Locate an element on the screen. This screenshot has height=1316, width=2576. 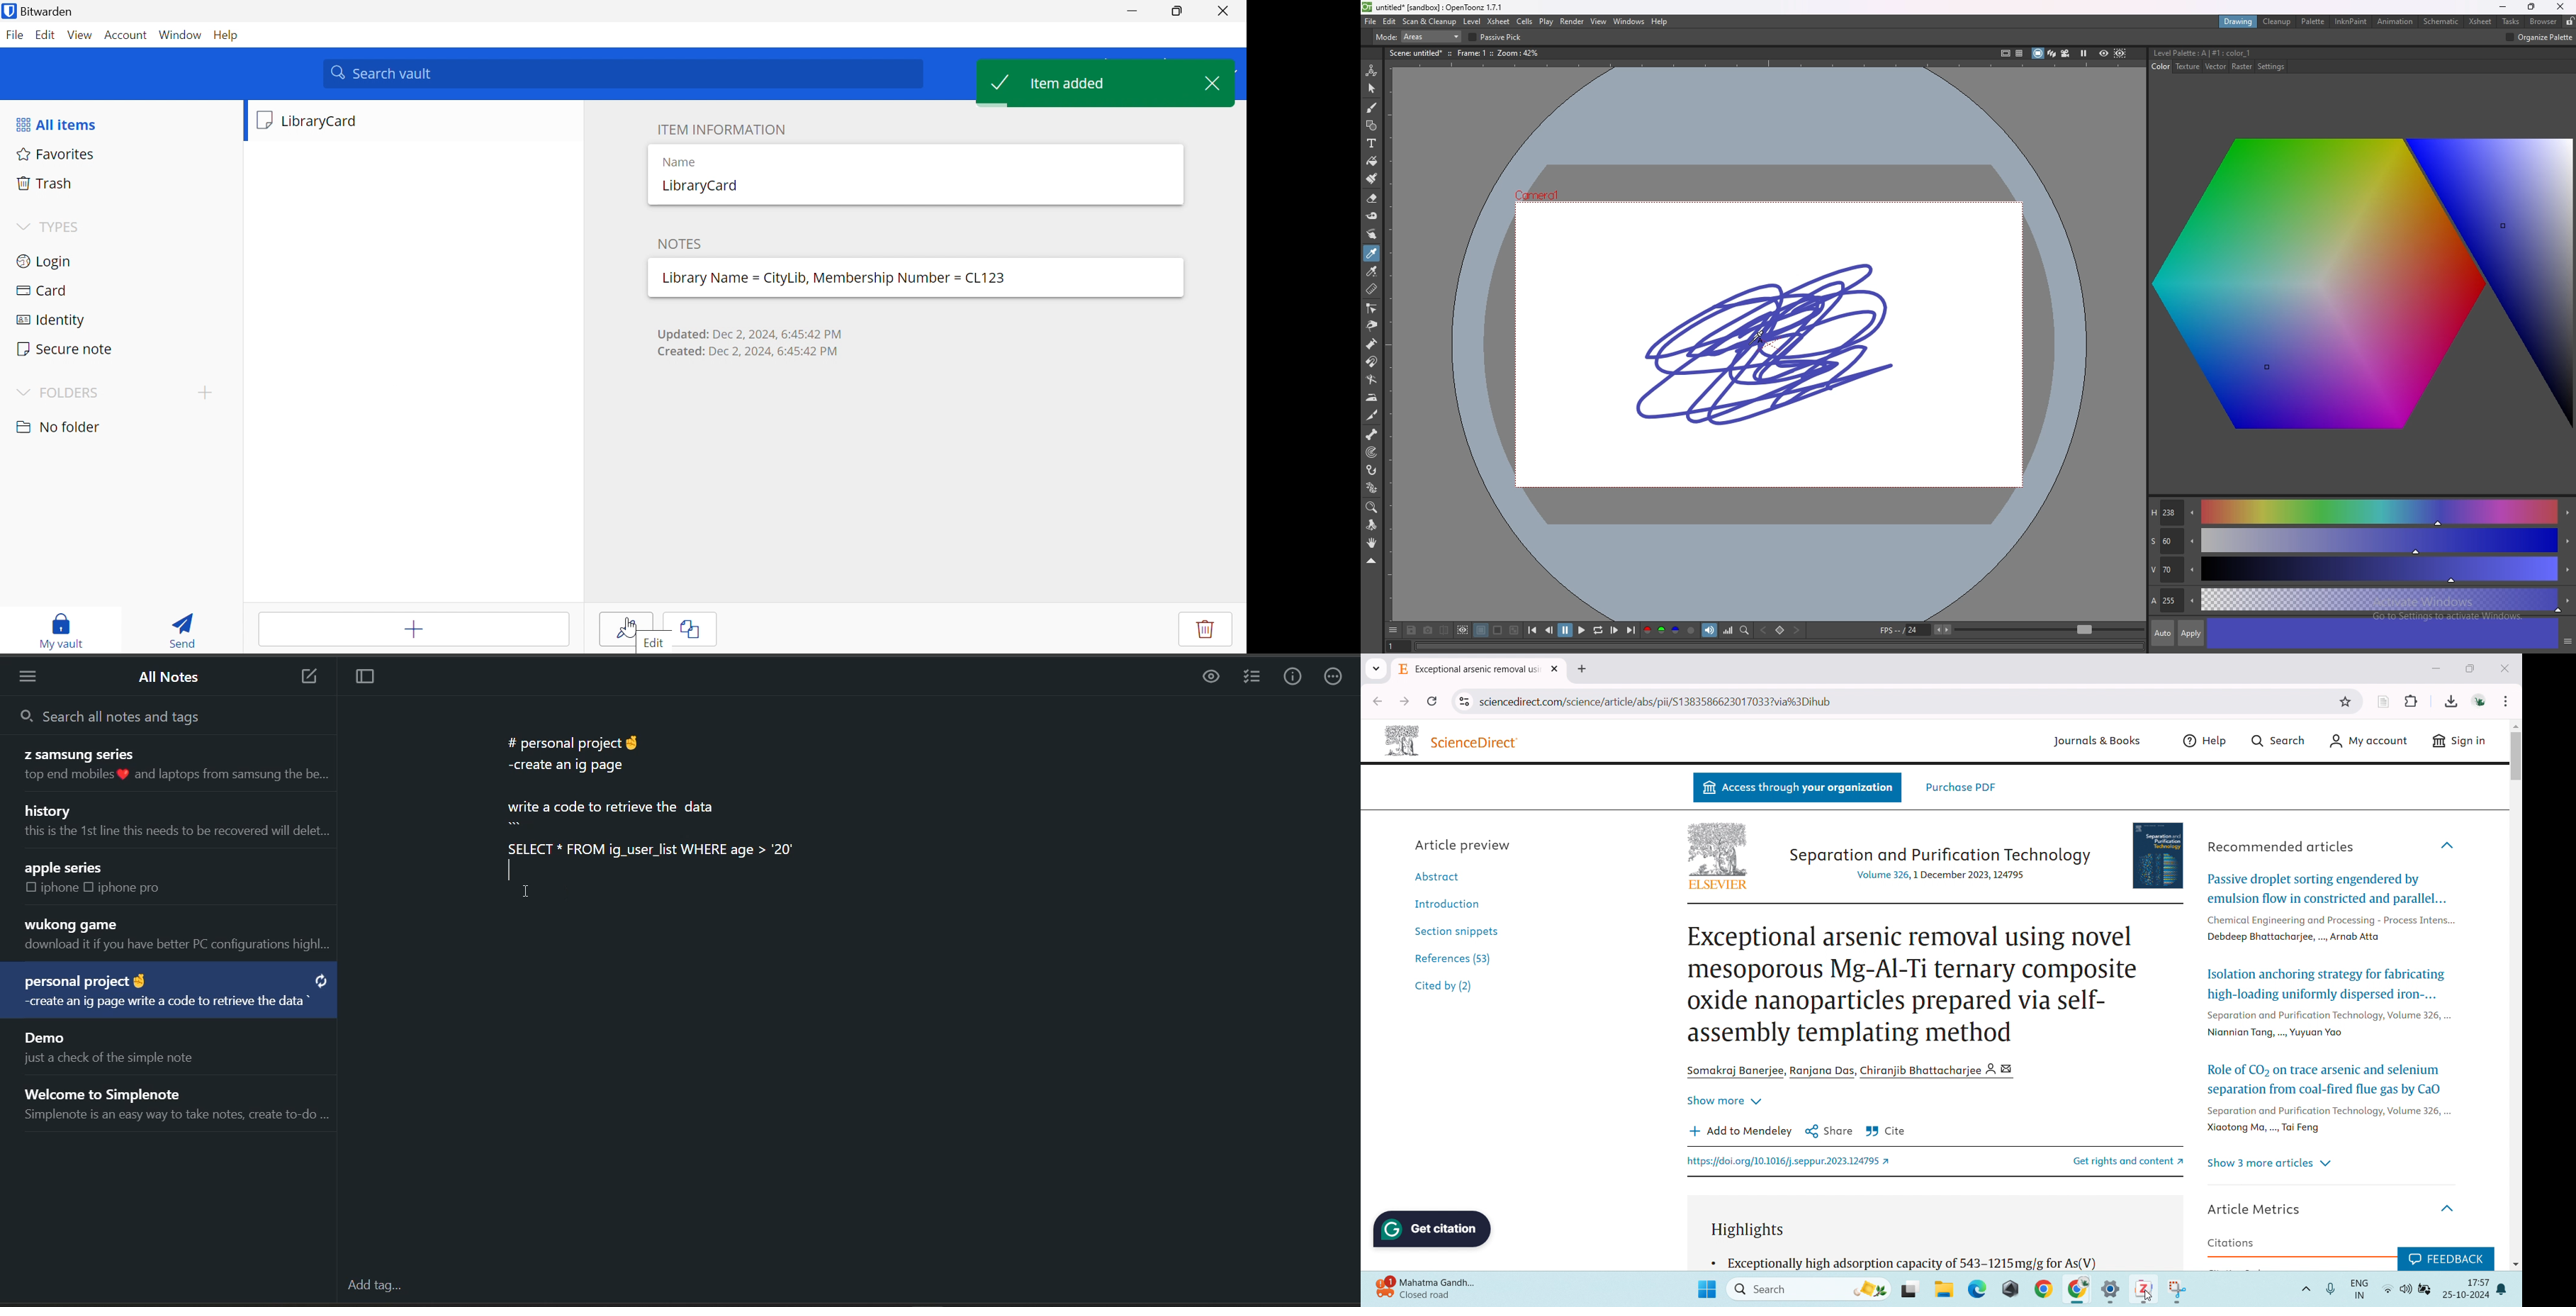
preview is located at coordinates (1208, 678).